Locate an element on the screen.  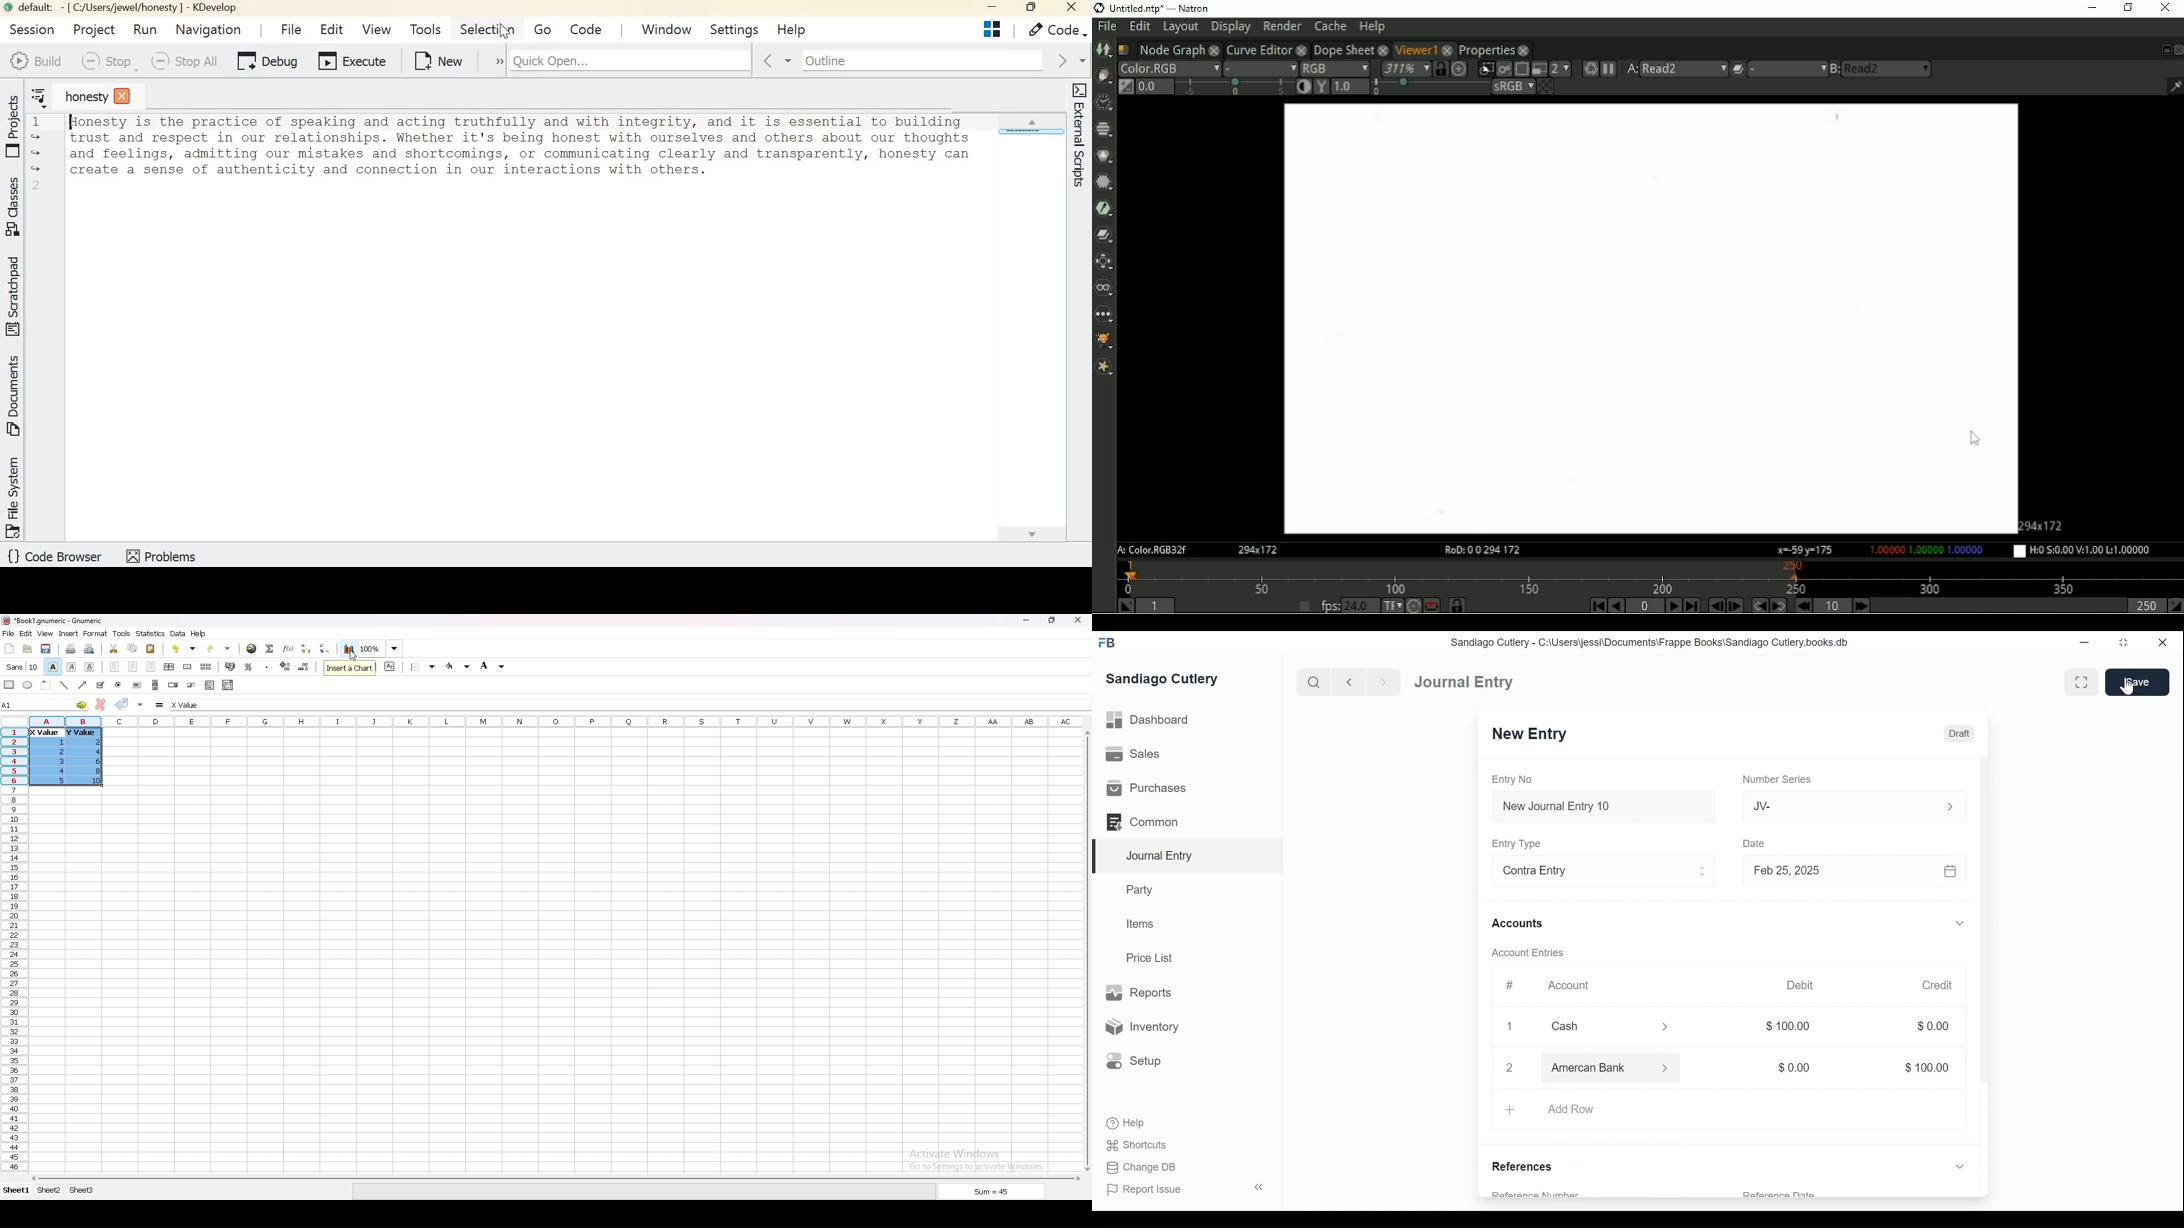
edit is located at coordinates (26, 633).